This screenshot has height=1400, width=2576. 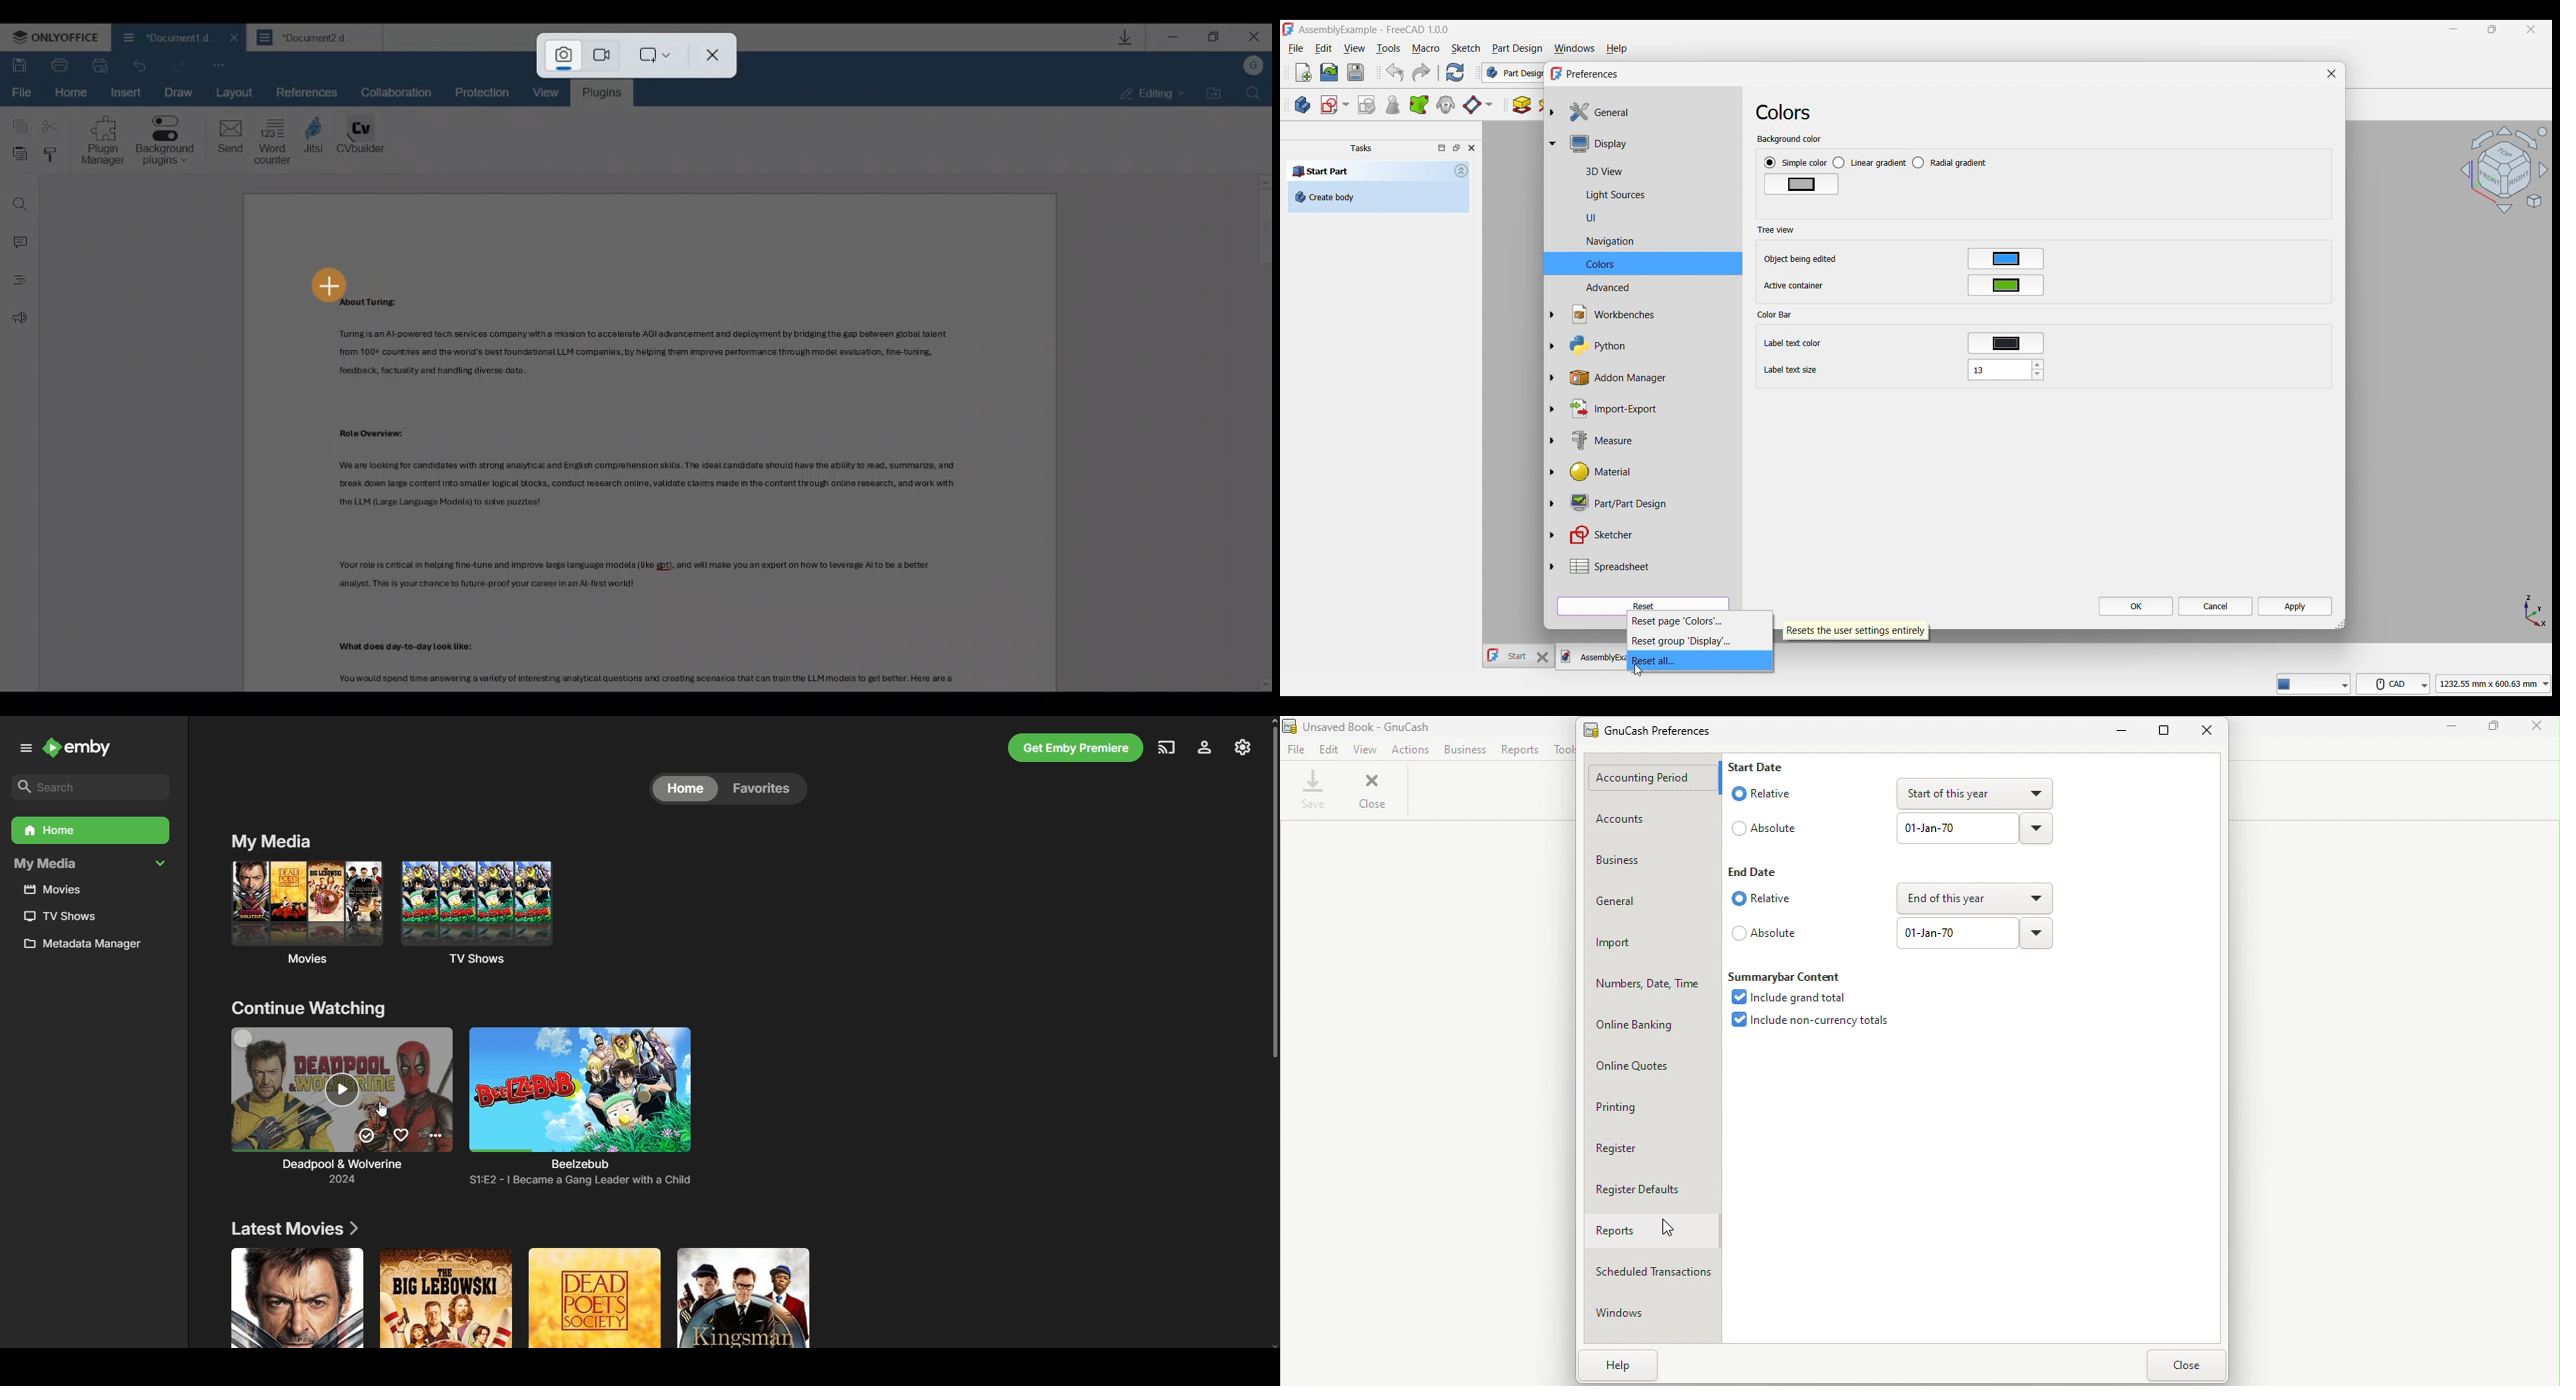 I want to click on Account, so click(x=1653, y=821).